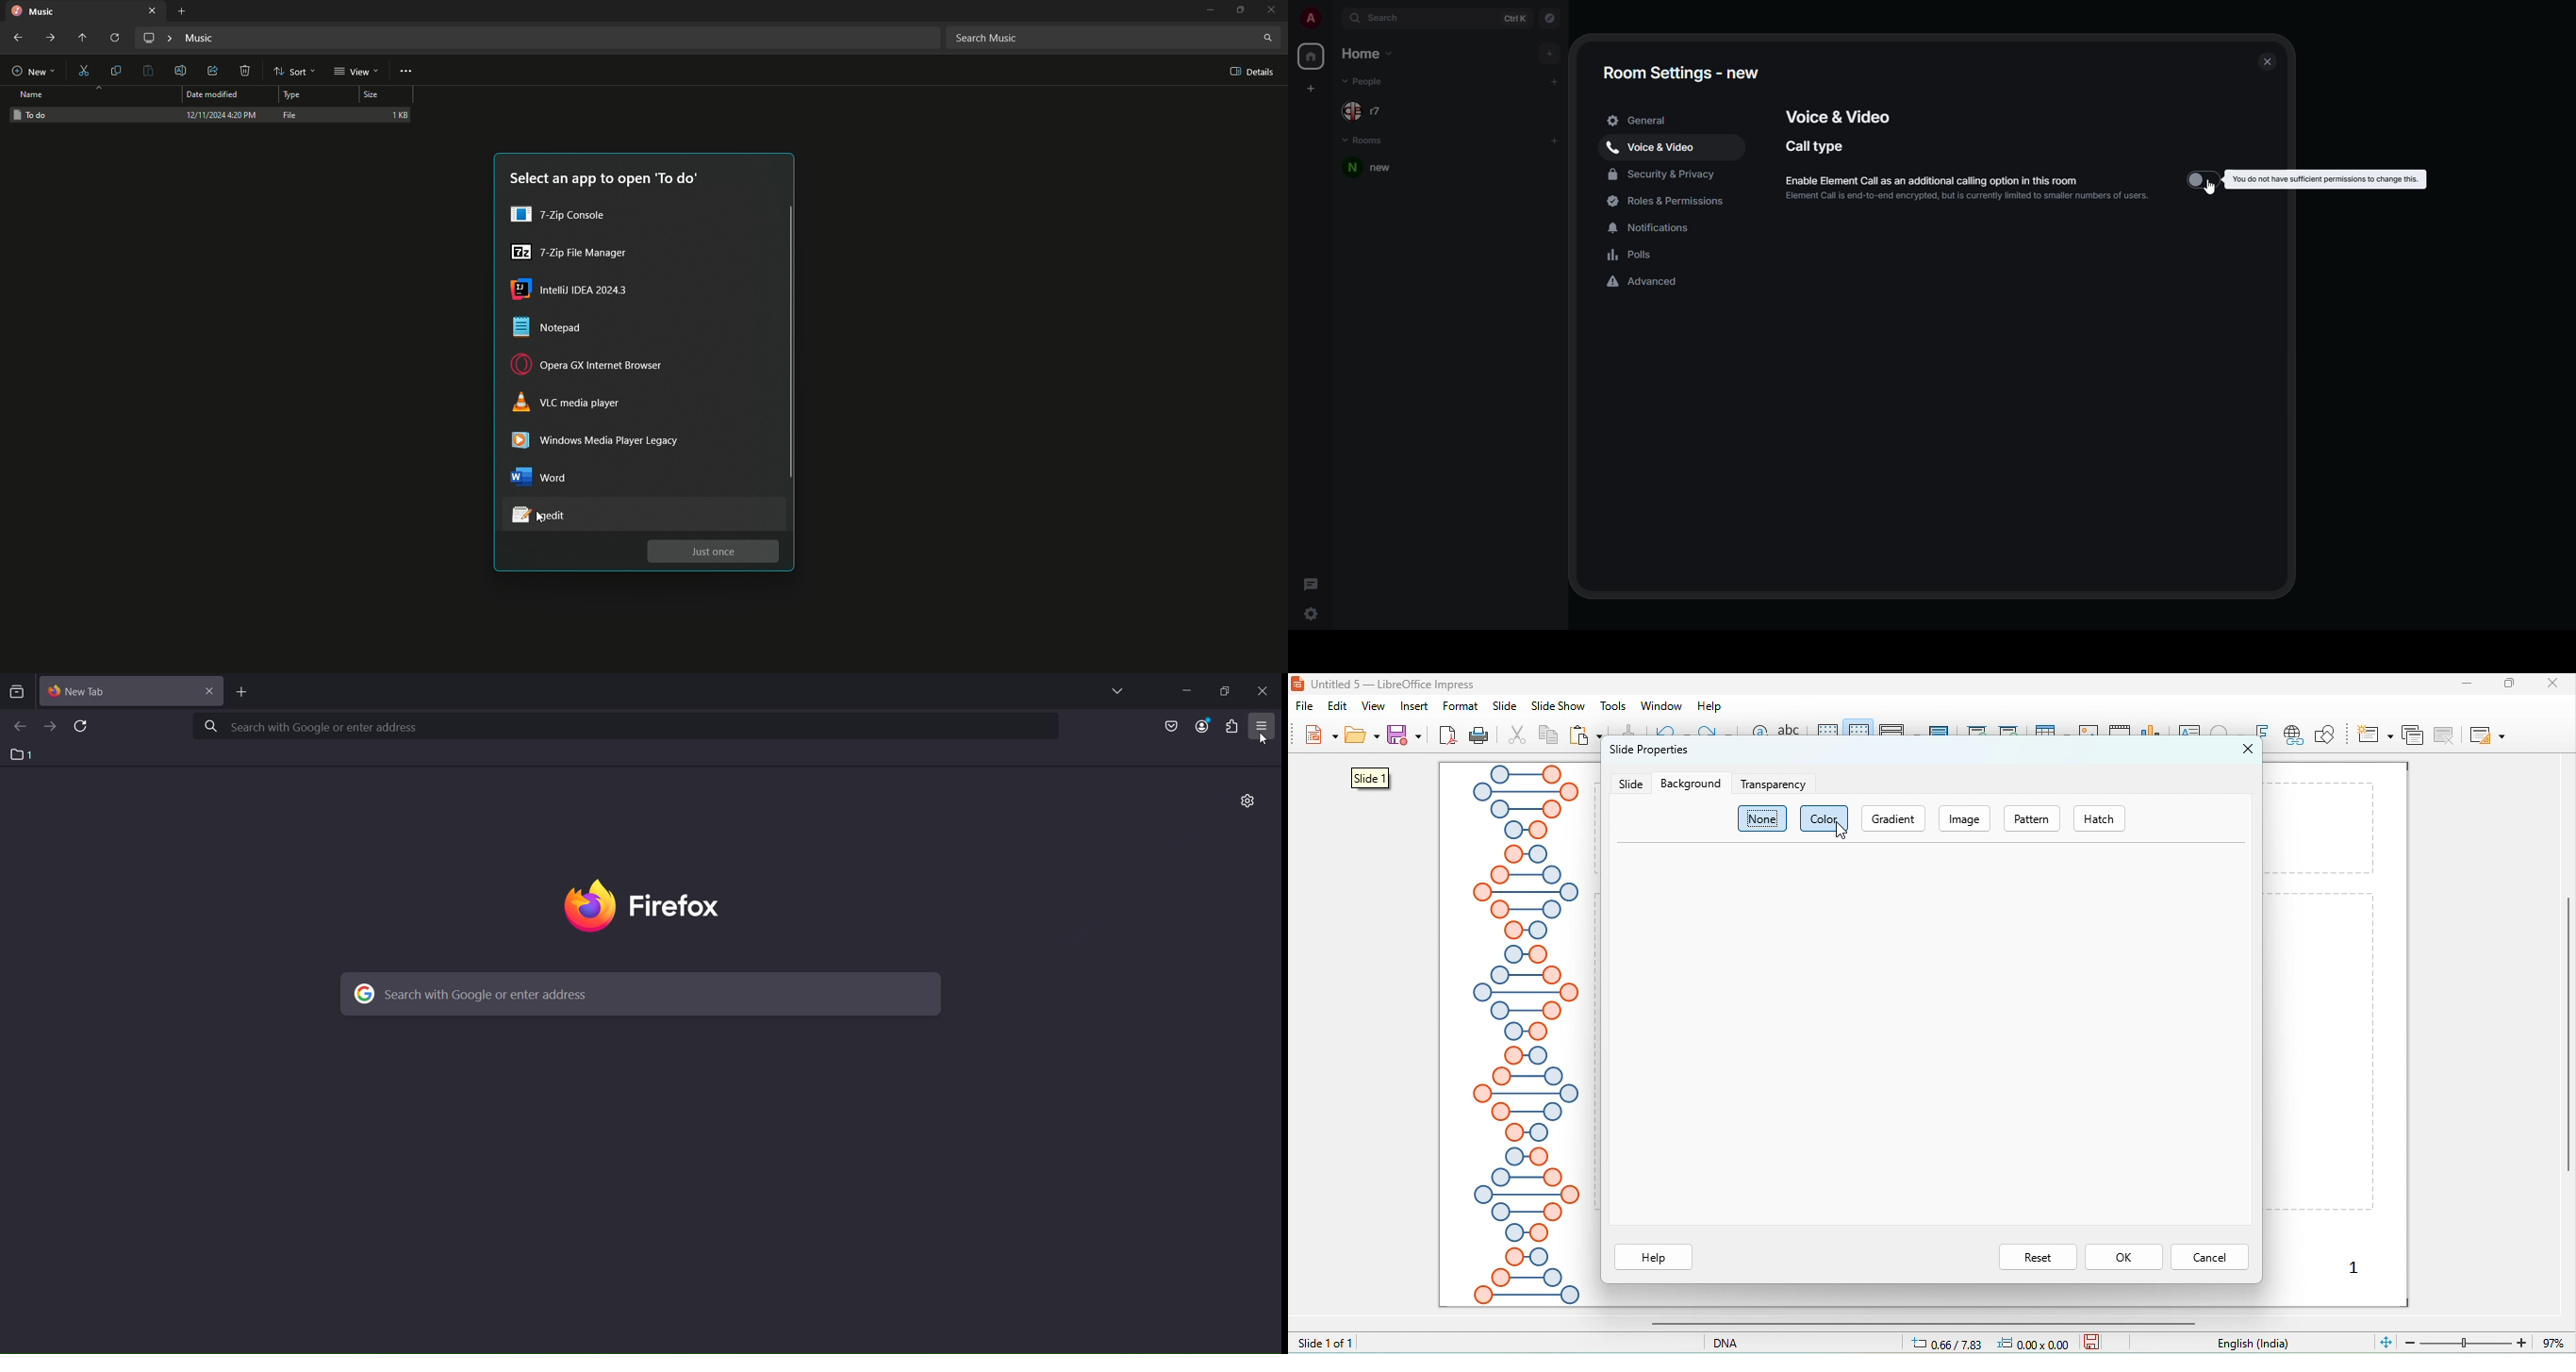 The image size is (2576, 1372). What do you see at coordinates (1168, 726) in the screenshot?
I see `save to pocket` at bounding box center [1168, 726].